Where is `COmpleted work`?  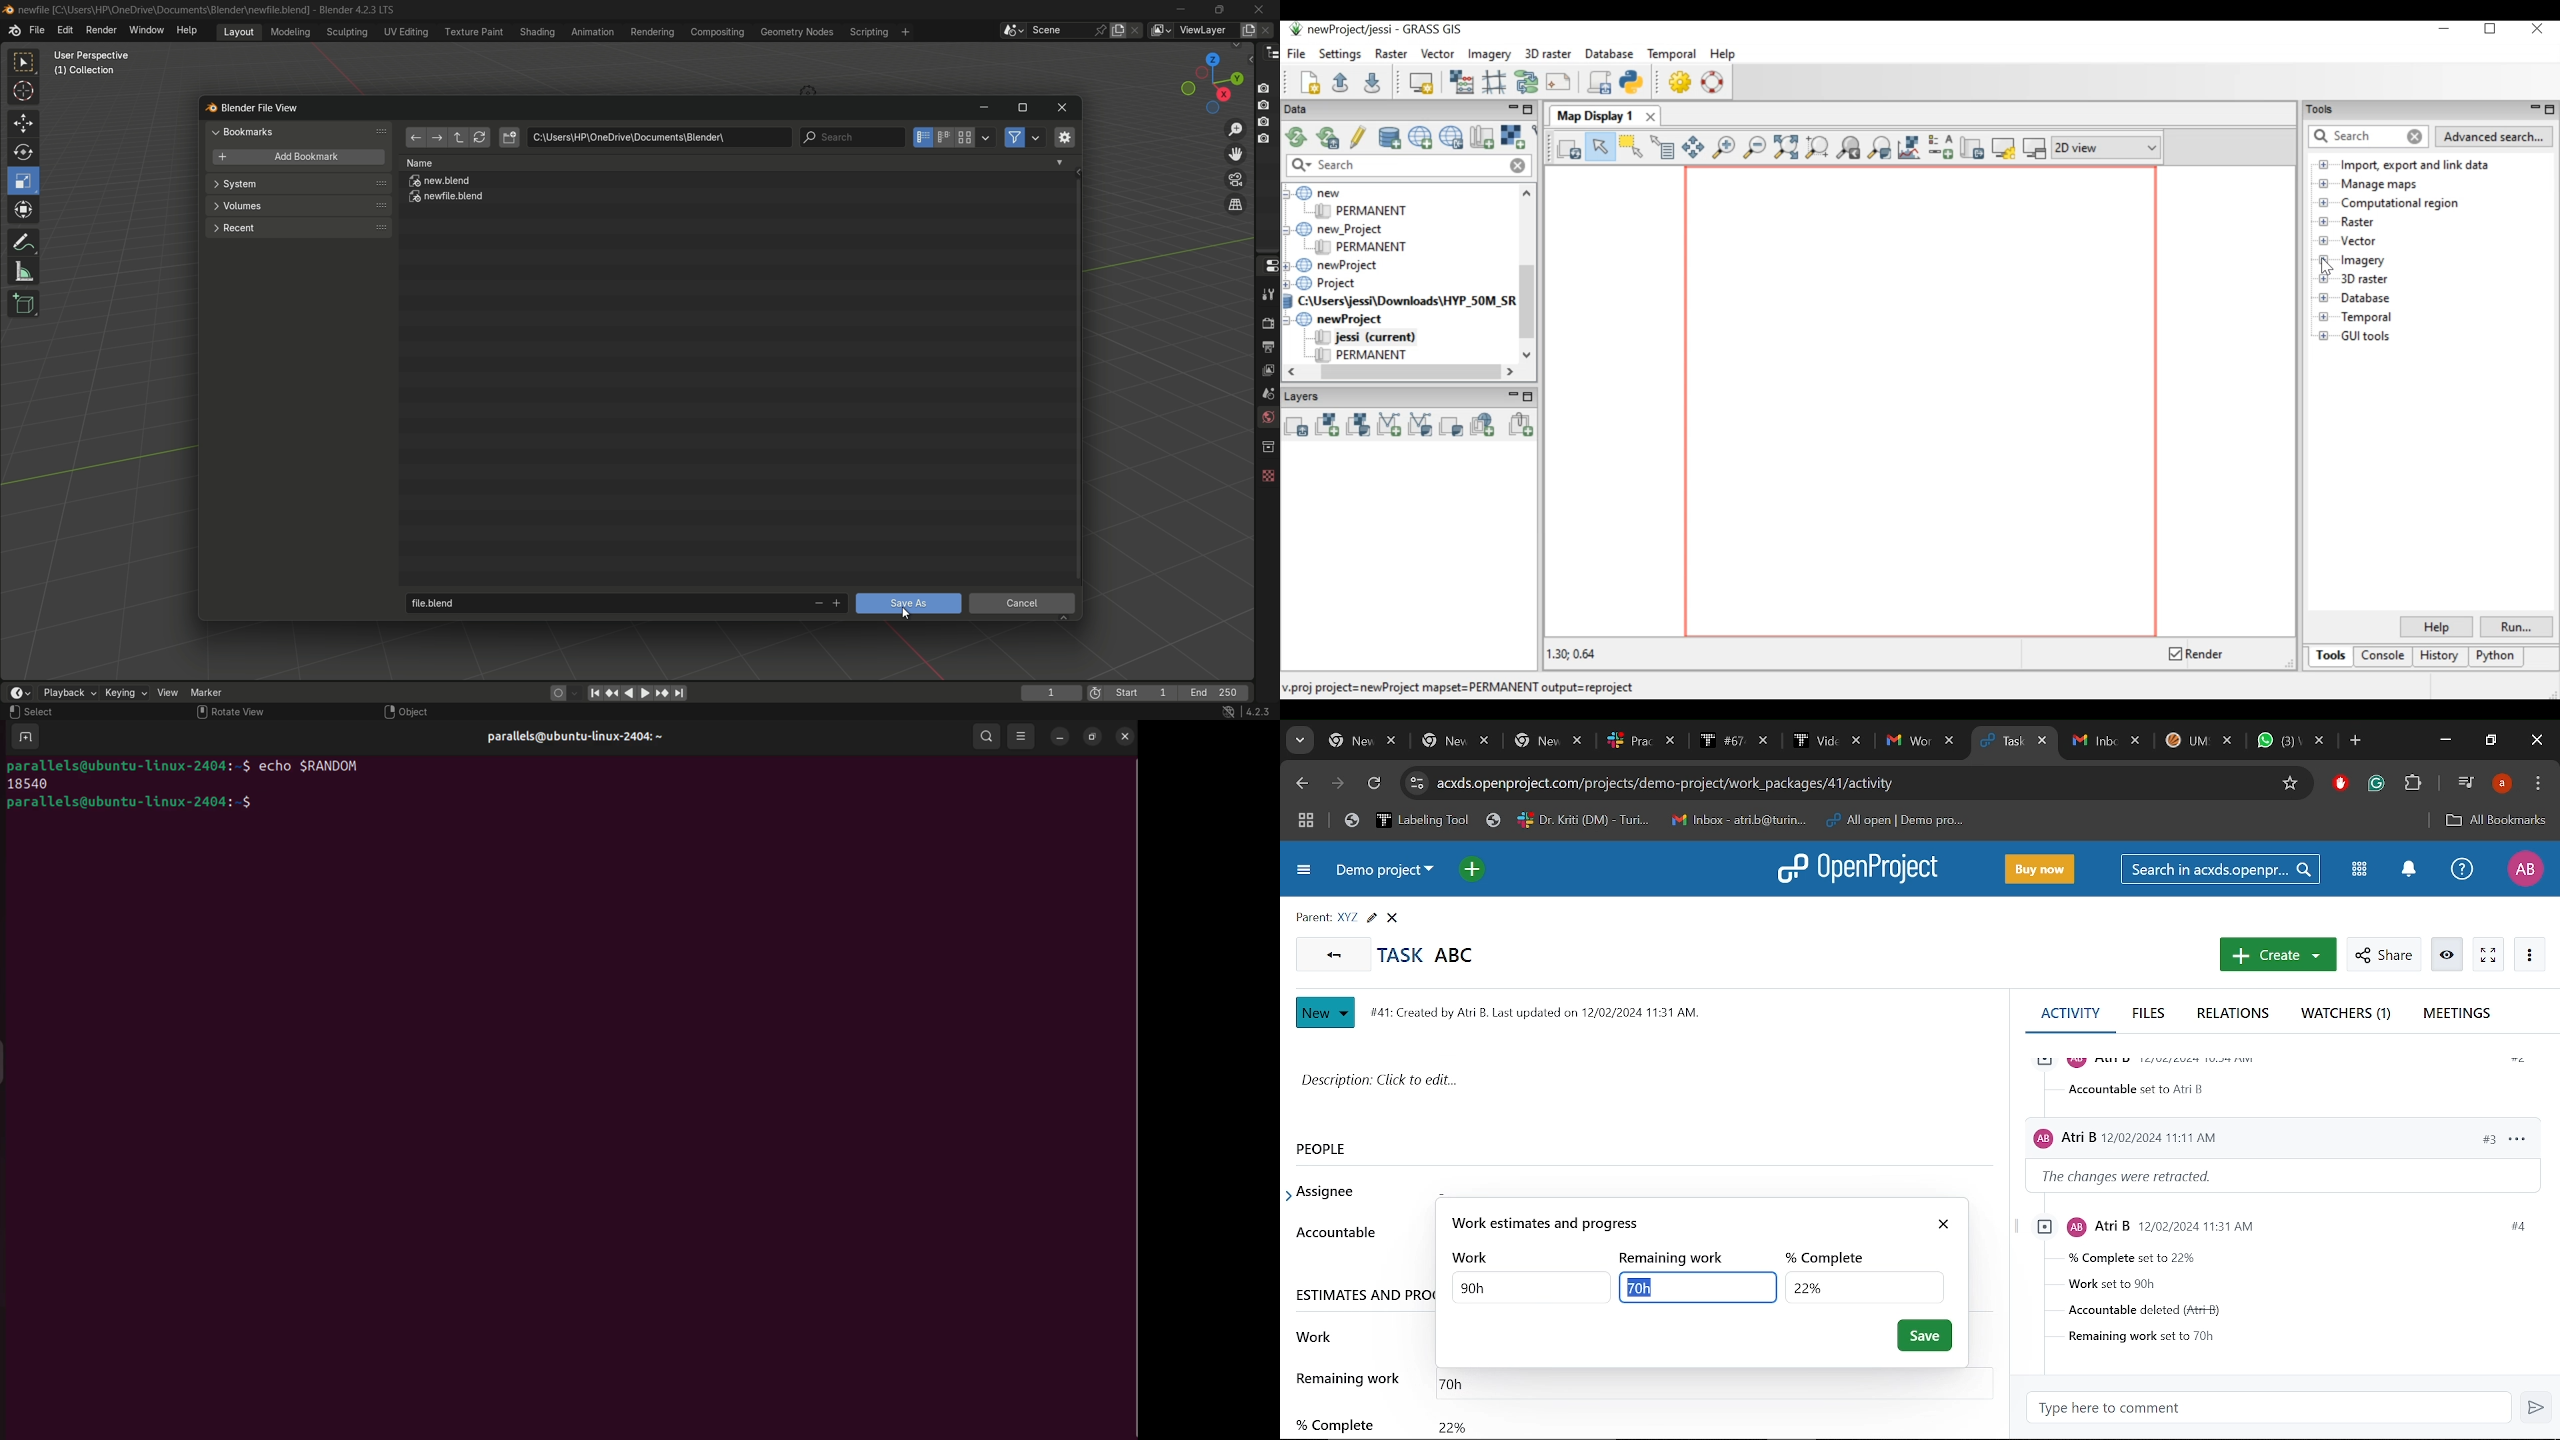 COmpleted work is located at coordinates (1863, 1286).